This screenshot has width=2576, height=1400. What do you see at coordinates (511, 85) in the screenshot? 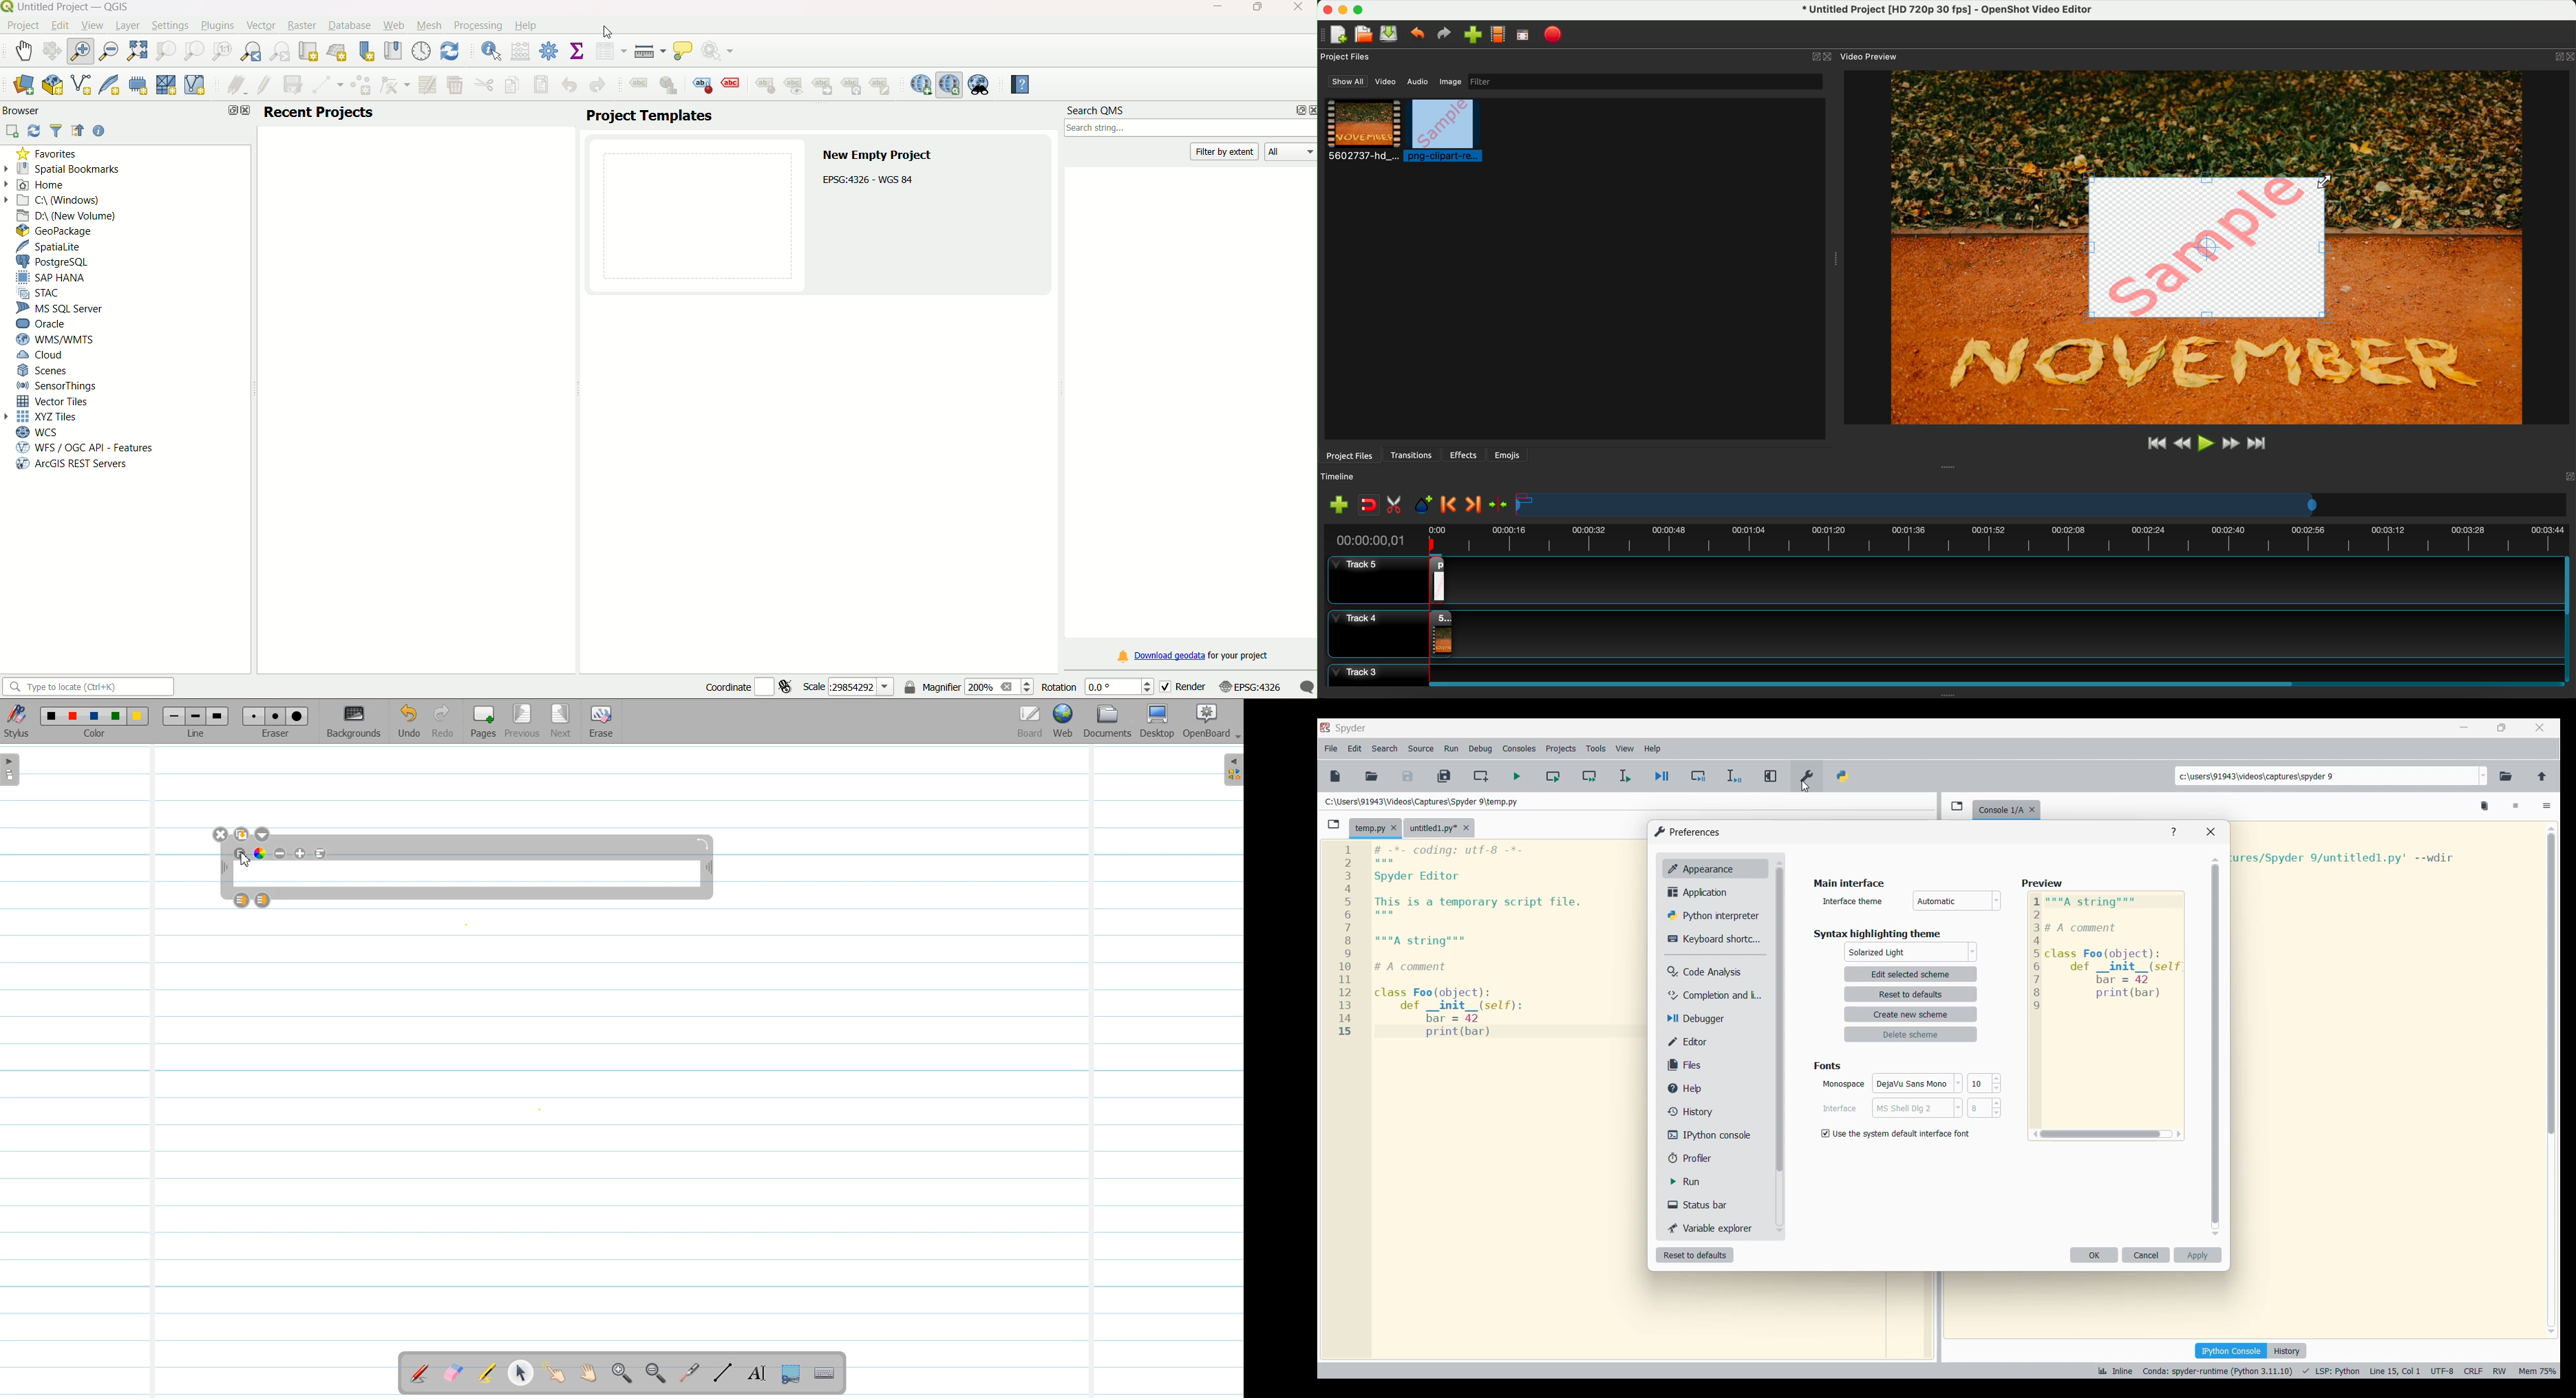
I see `copy features` at bounding box center [511, 85].